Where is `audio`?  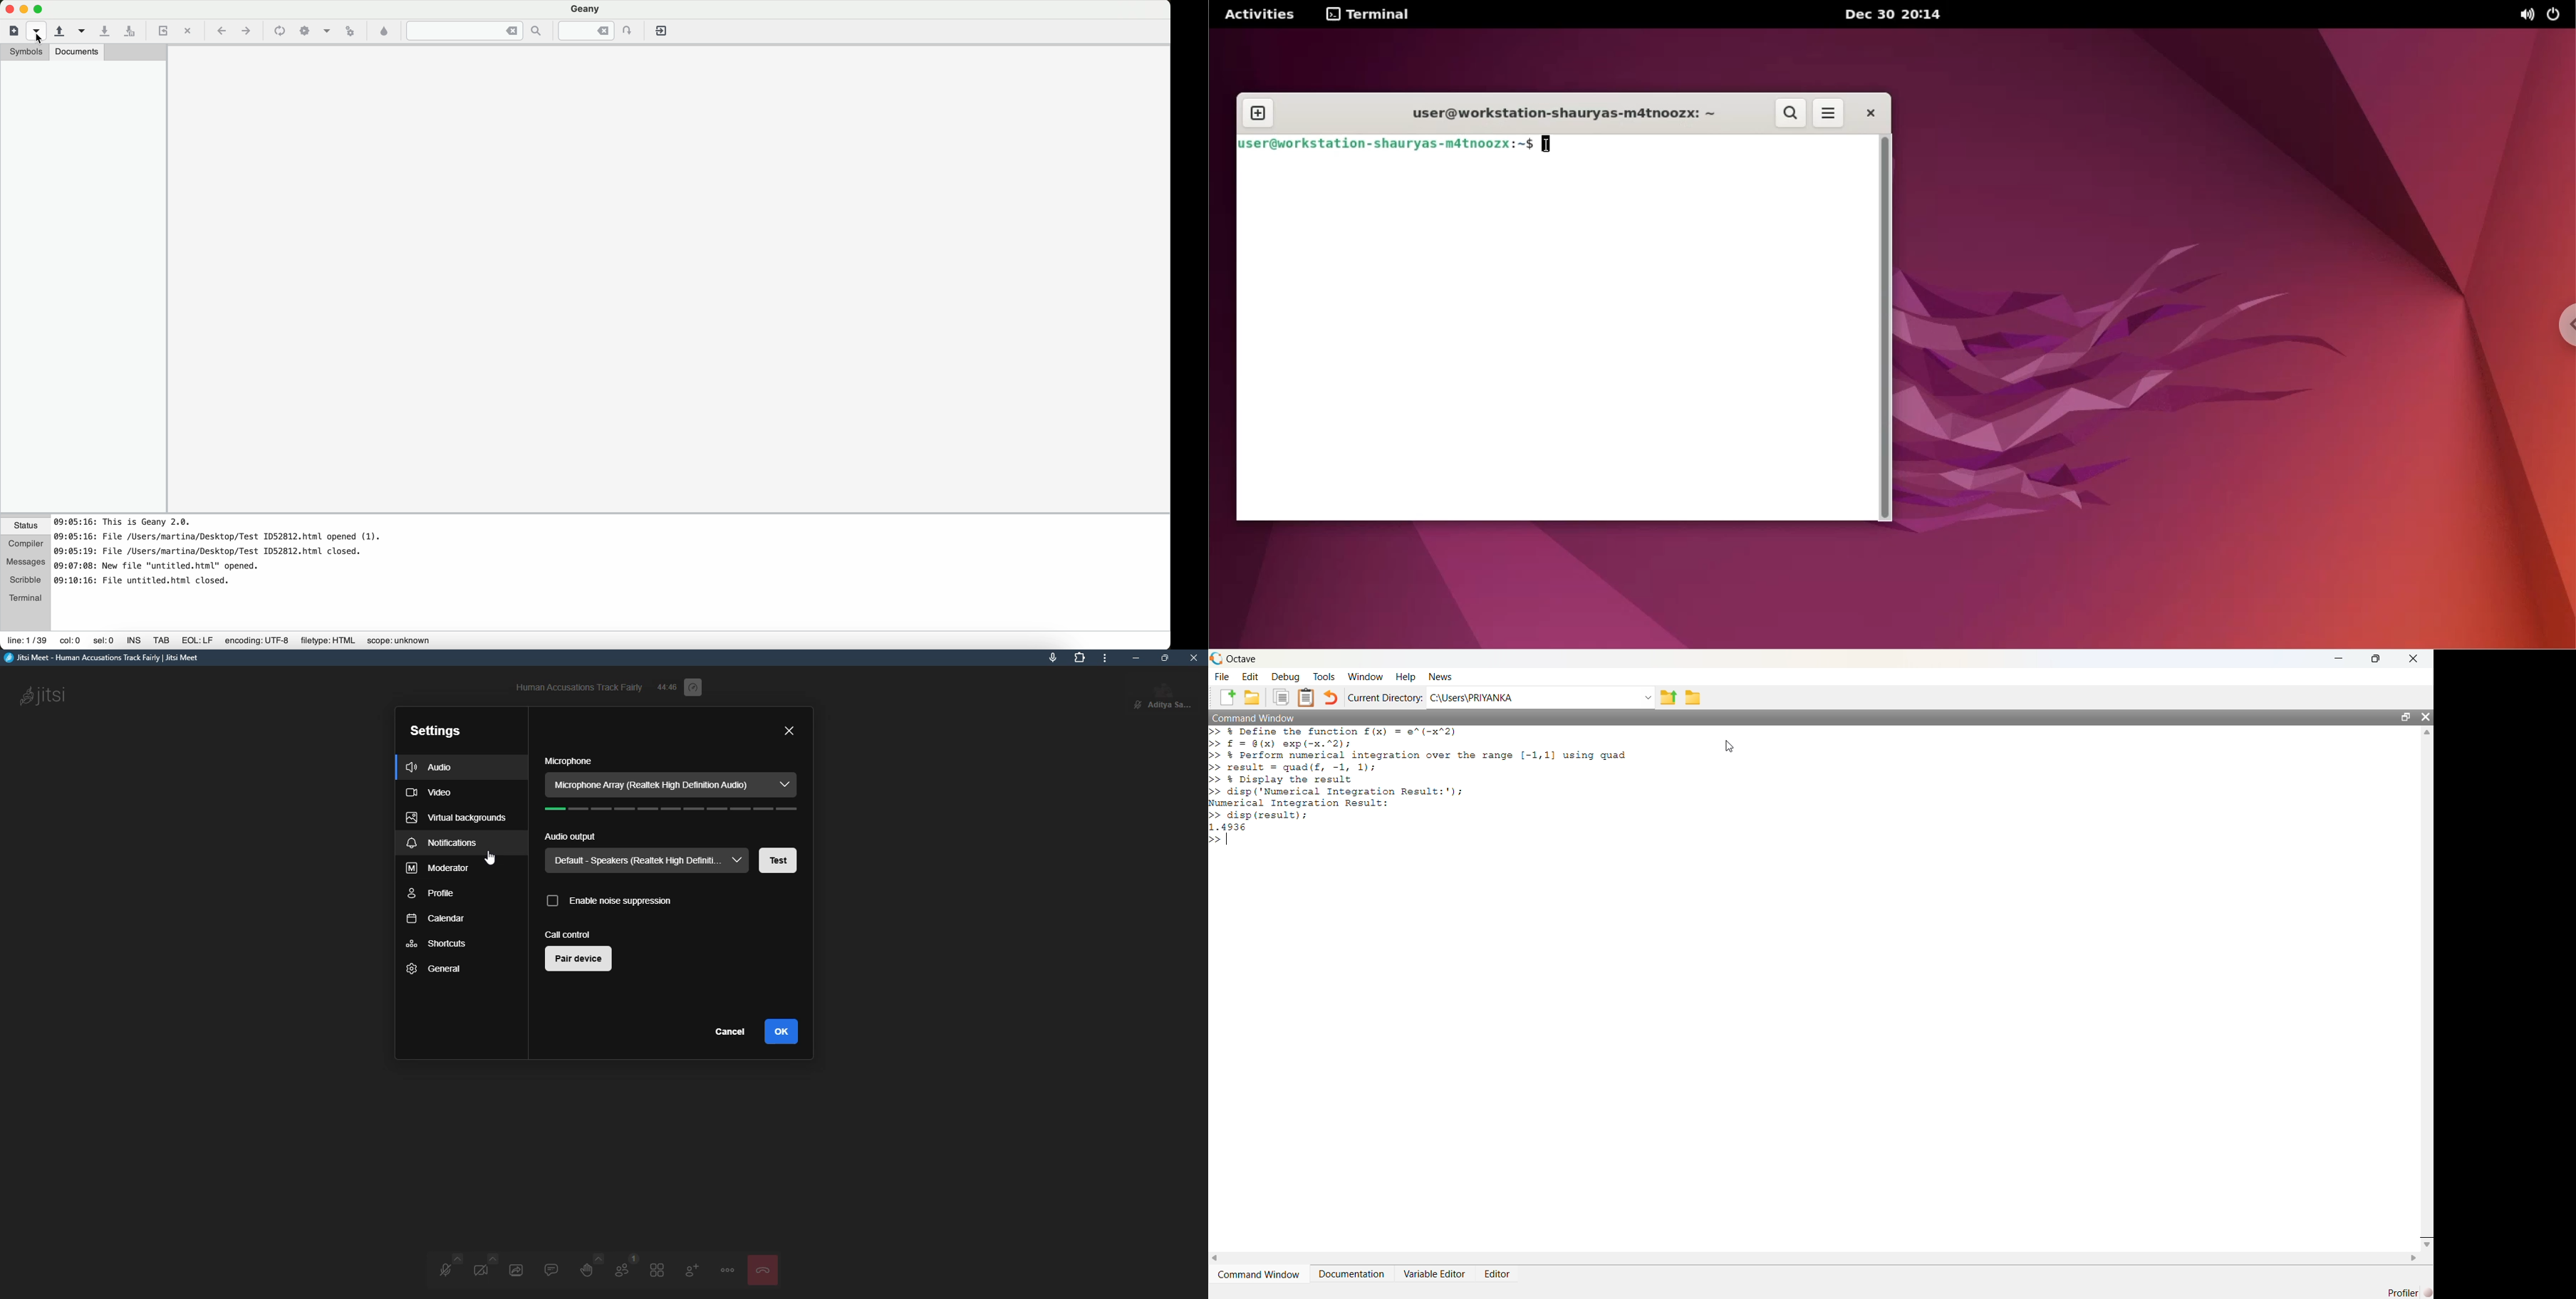
audio is located at coordinates (433, 765).